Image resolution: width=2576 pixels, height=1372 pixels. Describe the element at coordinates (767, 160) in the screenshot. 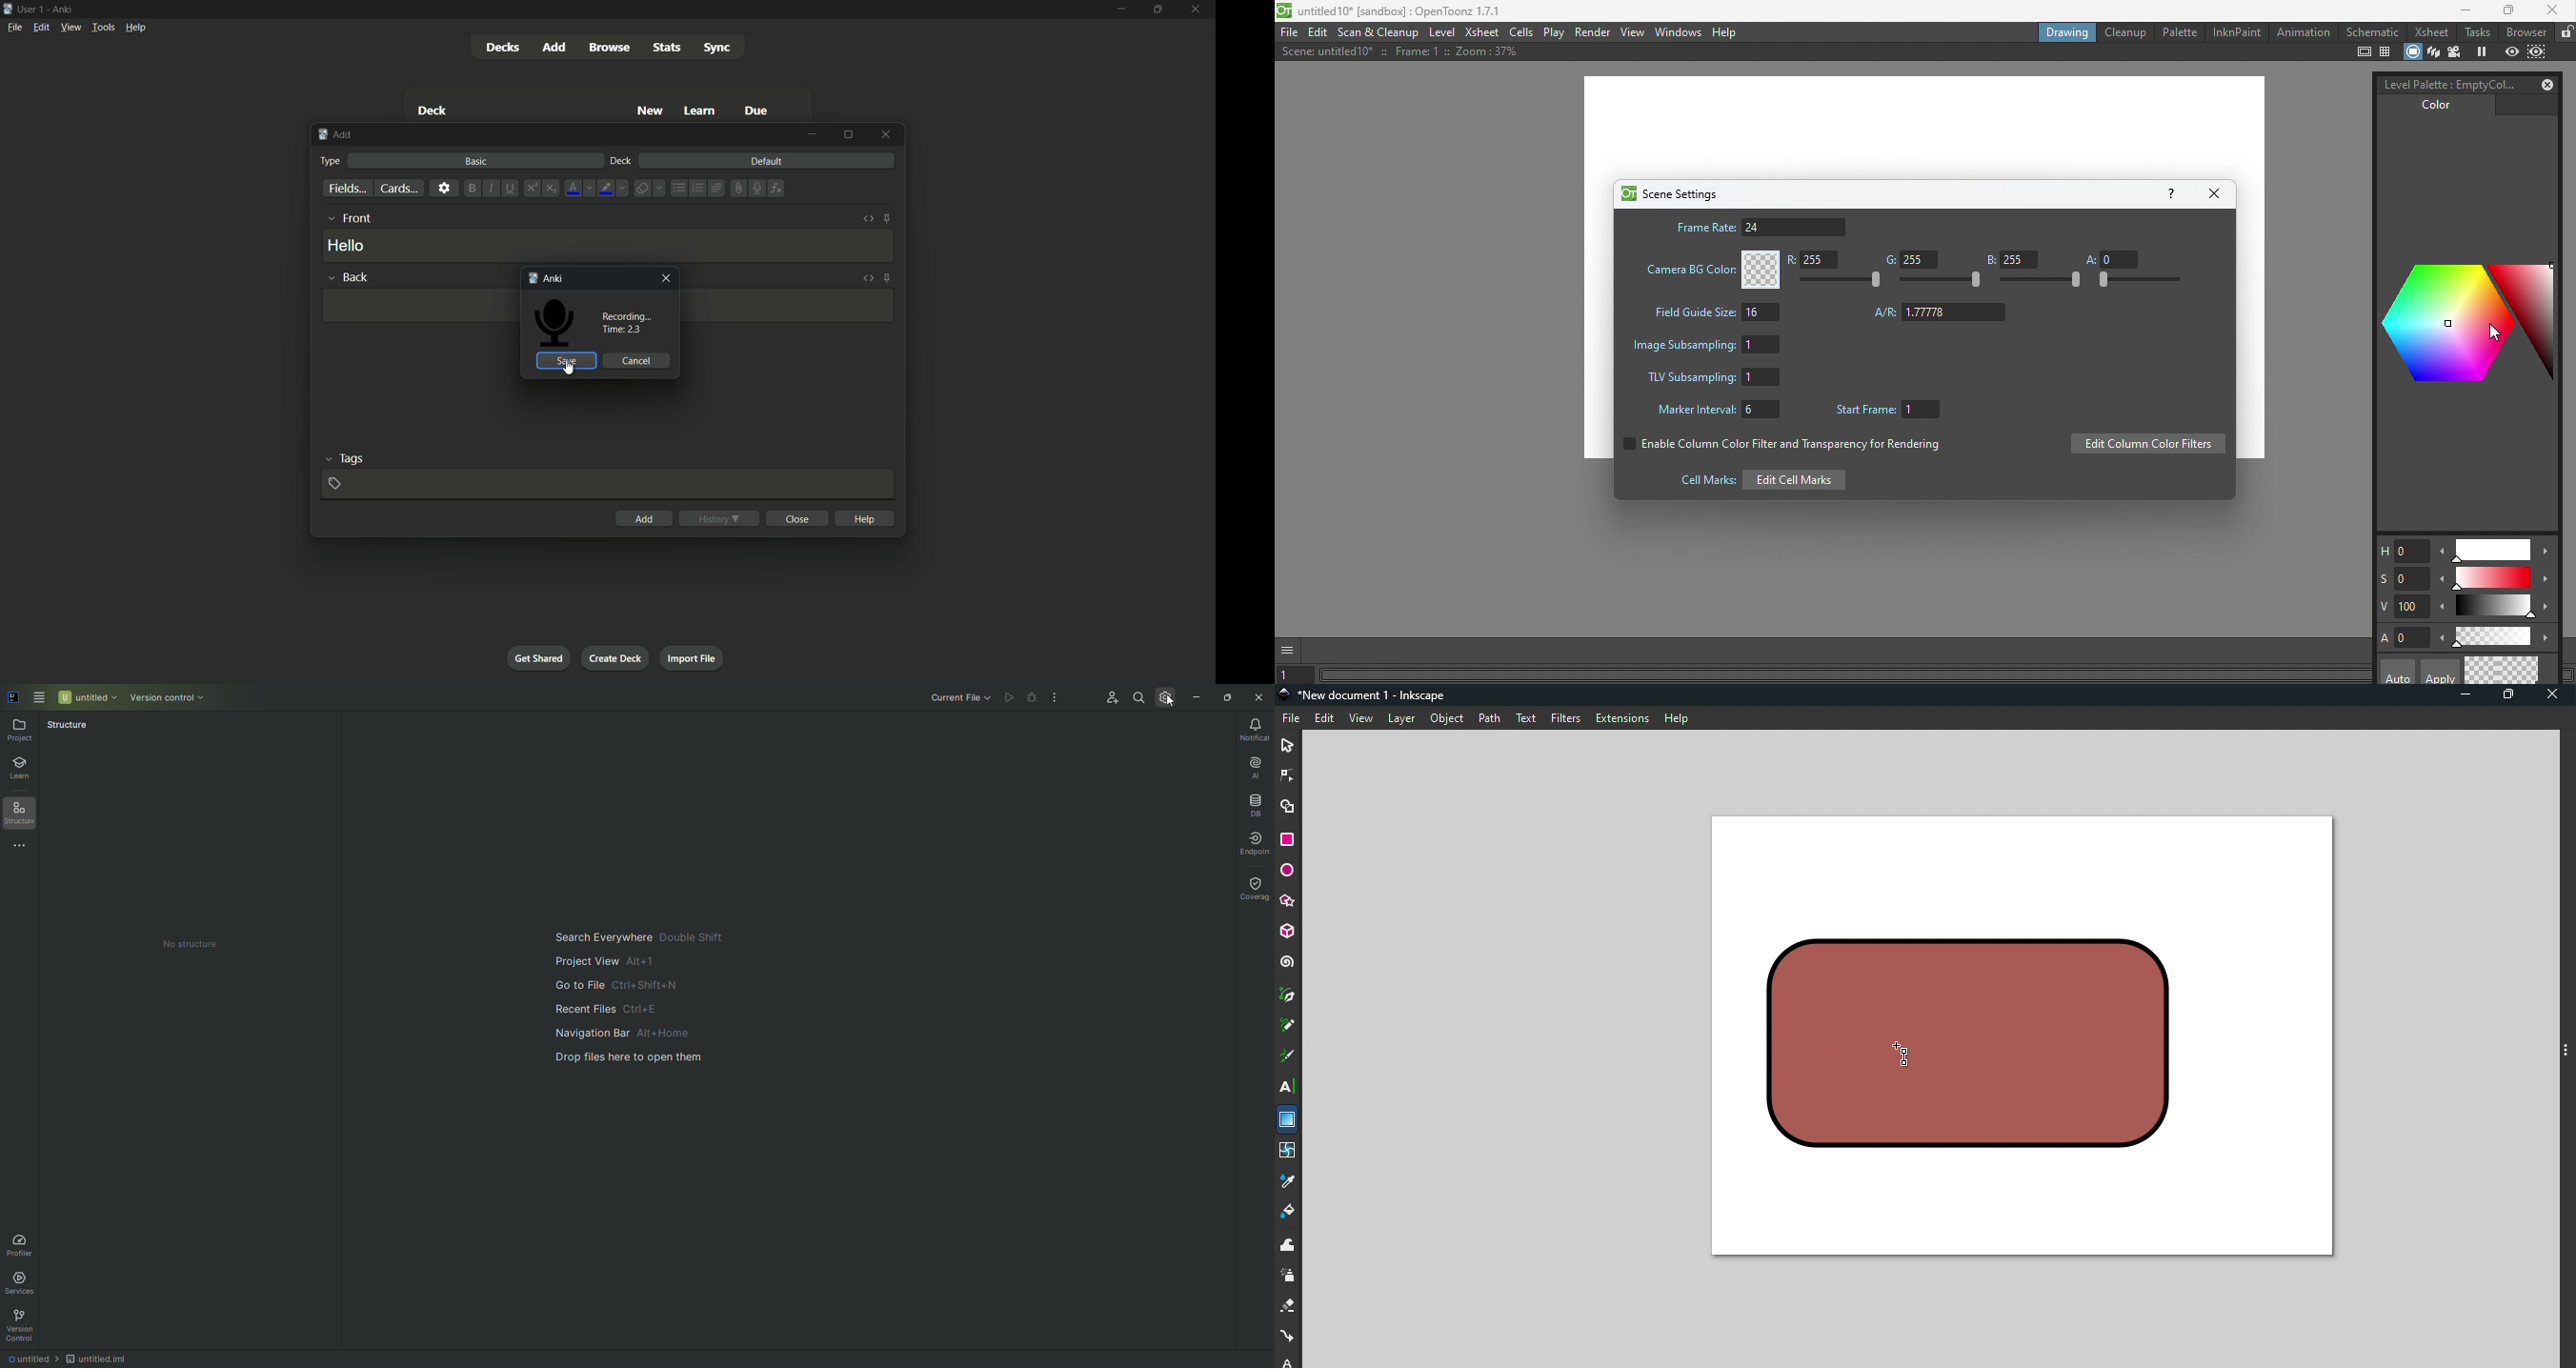

I see `default` at that location.